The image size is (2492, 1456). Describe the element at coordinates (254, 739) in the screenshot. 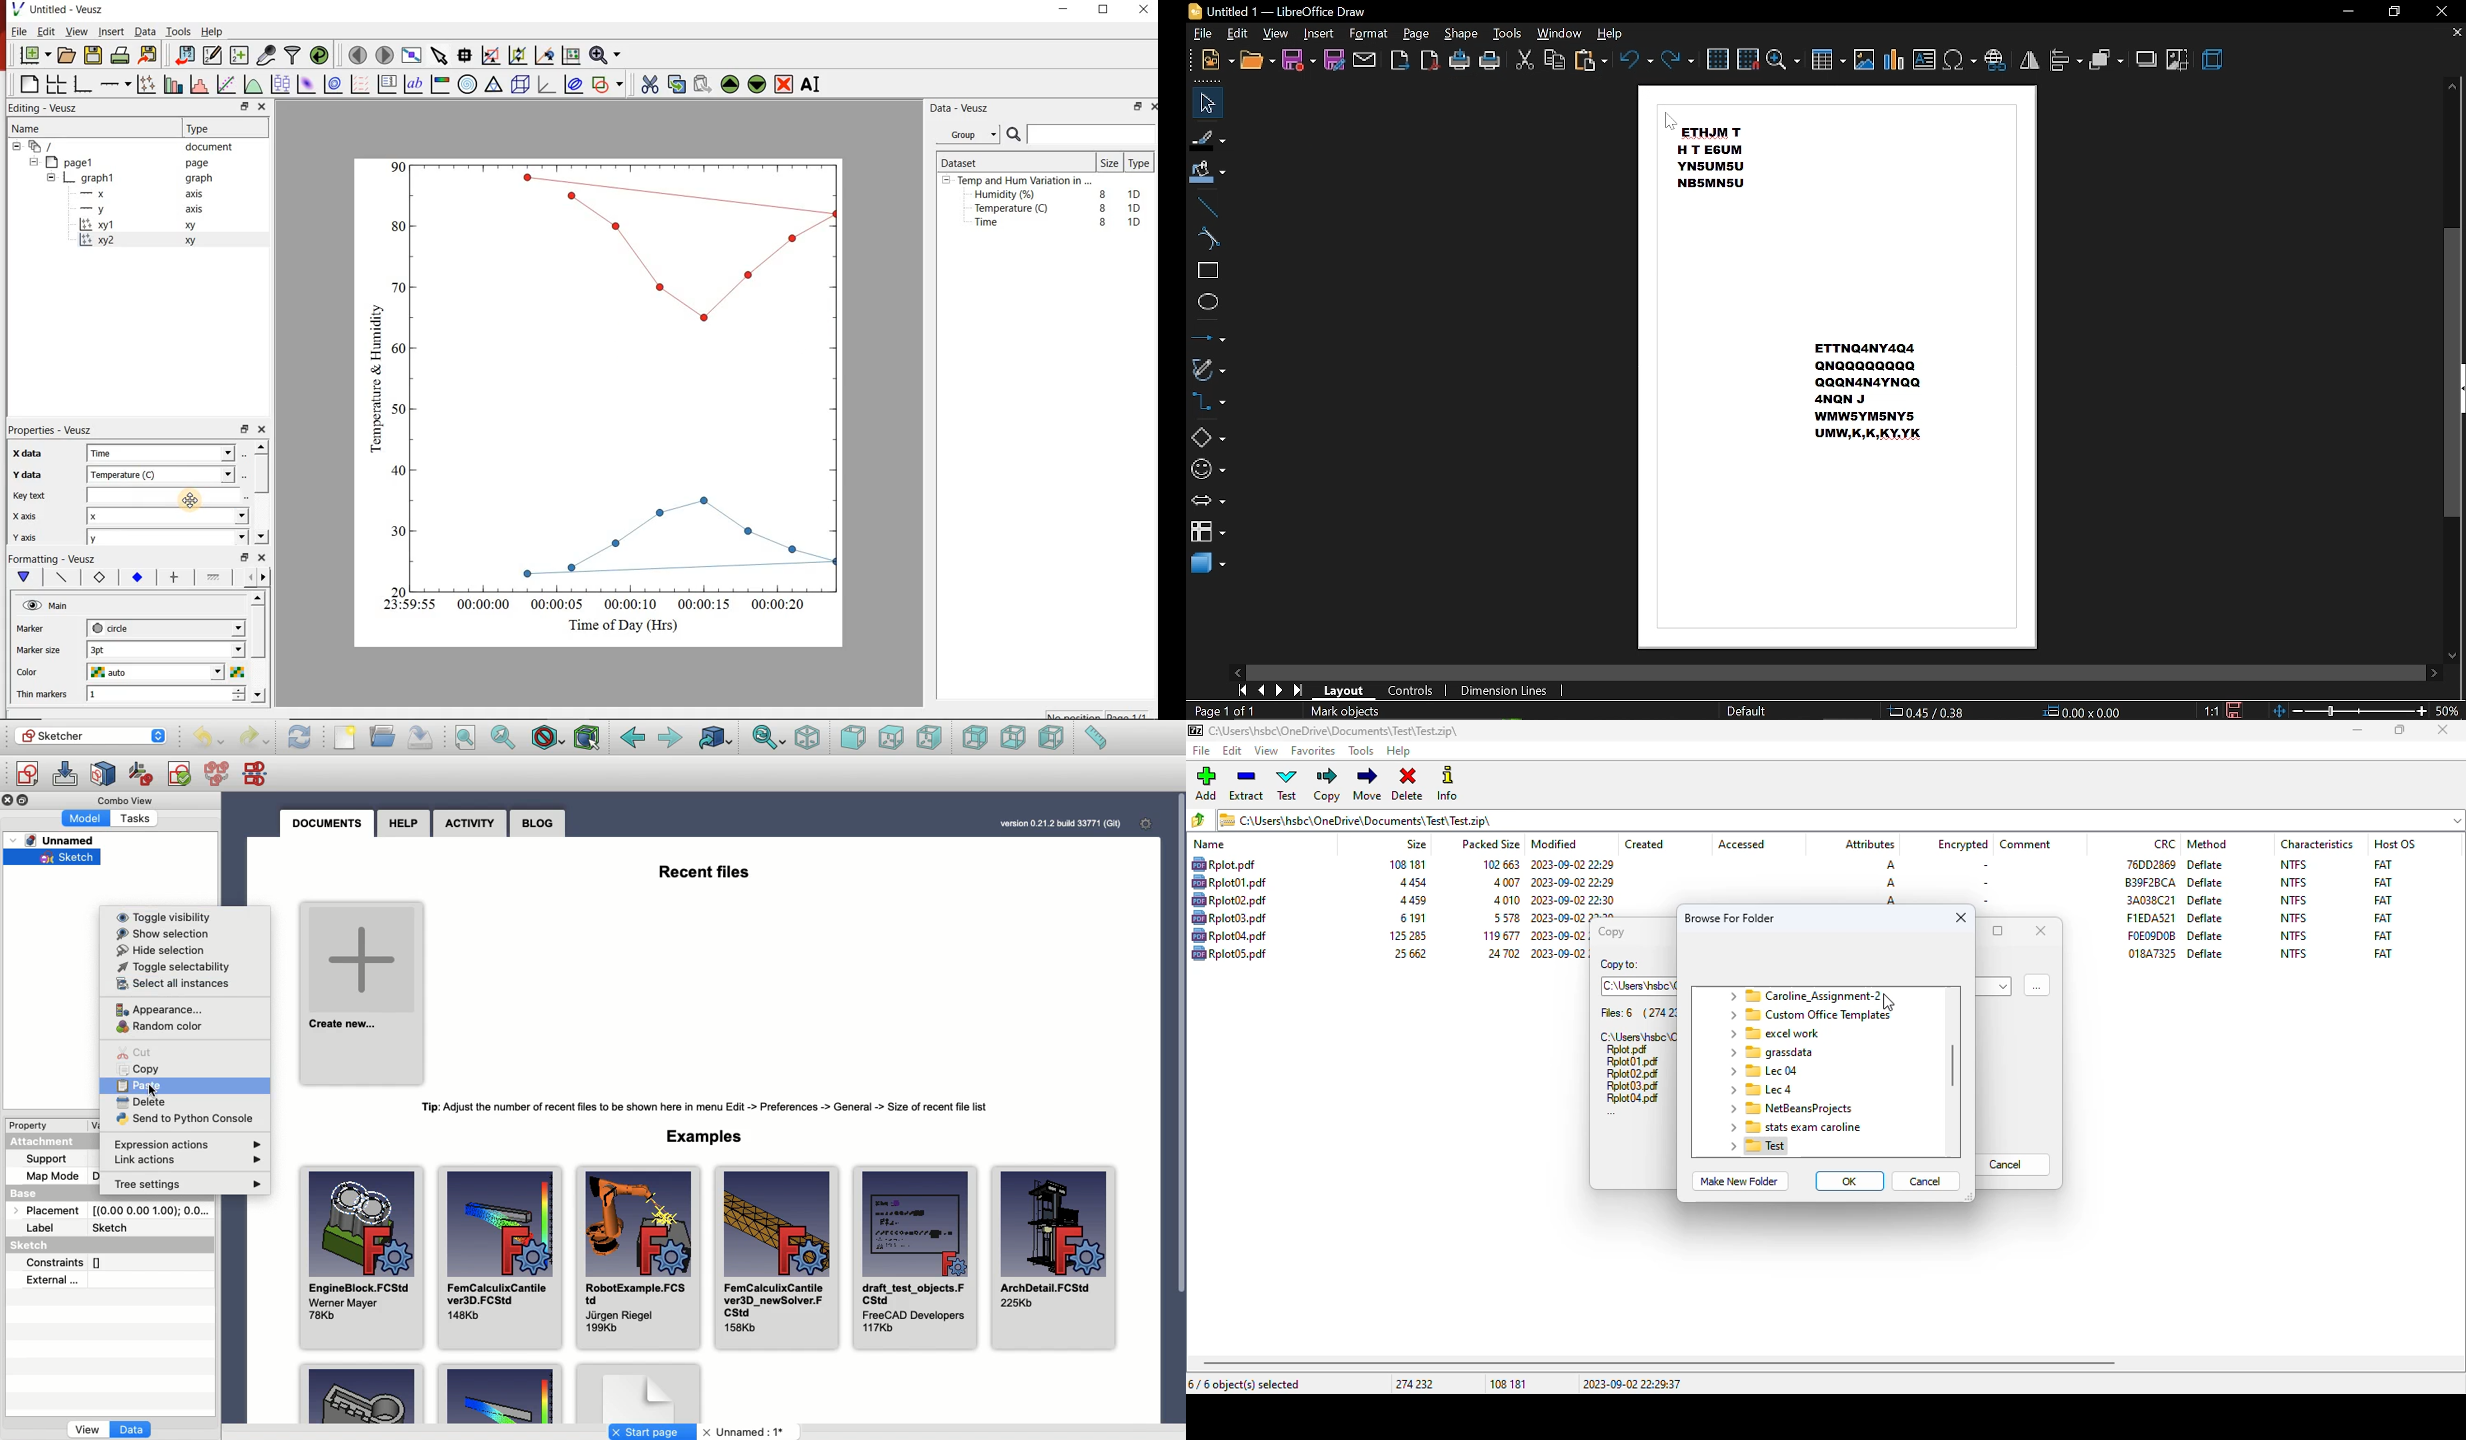

I see `Redo` at that location.